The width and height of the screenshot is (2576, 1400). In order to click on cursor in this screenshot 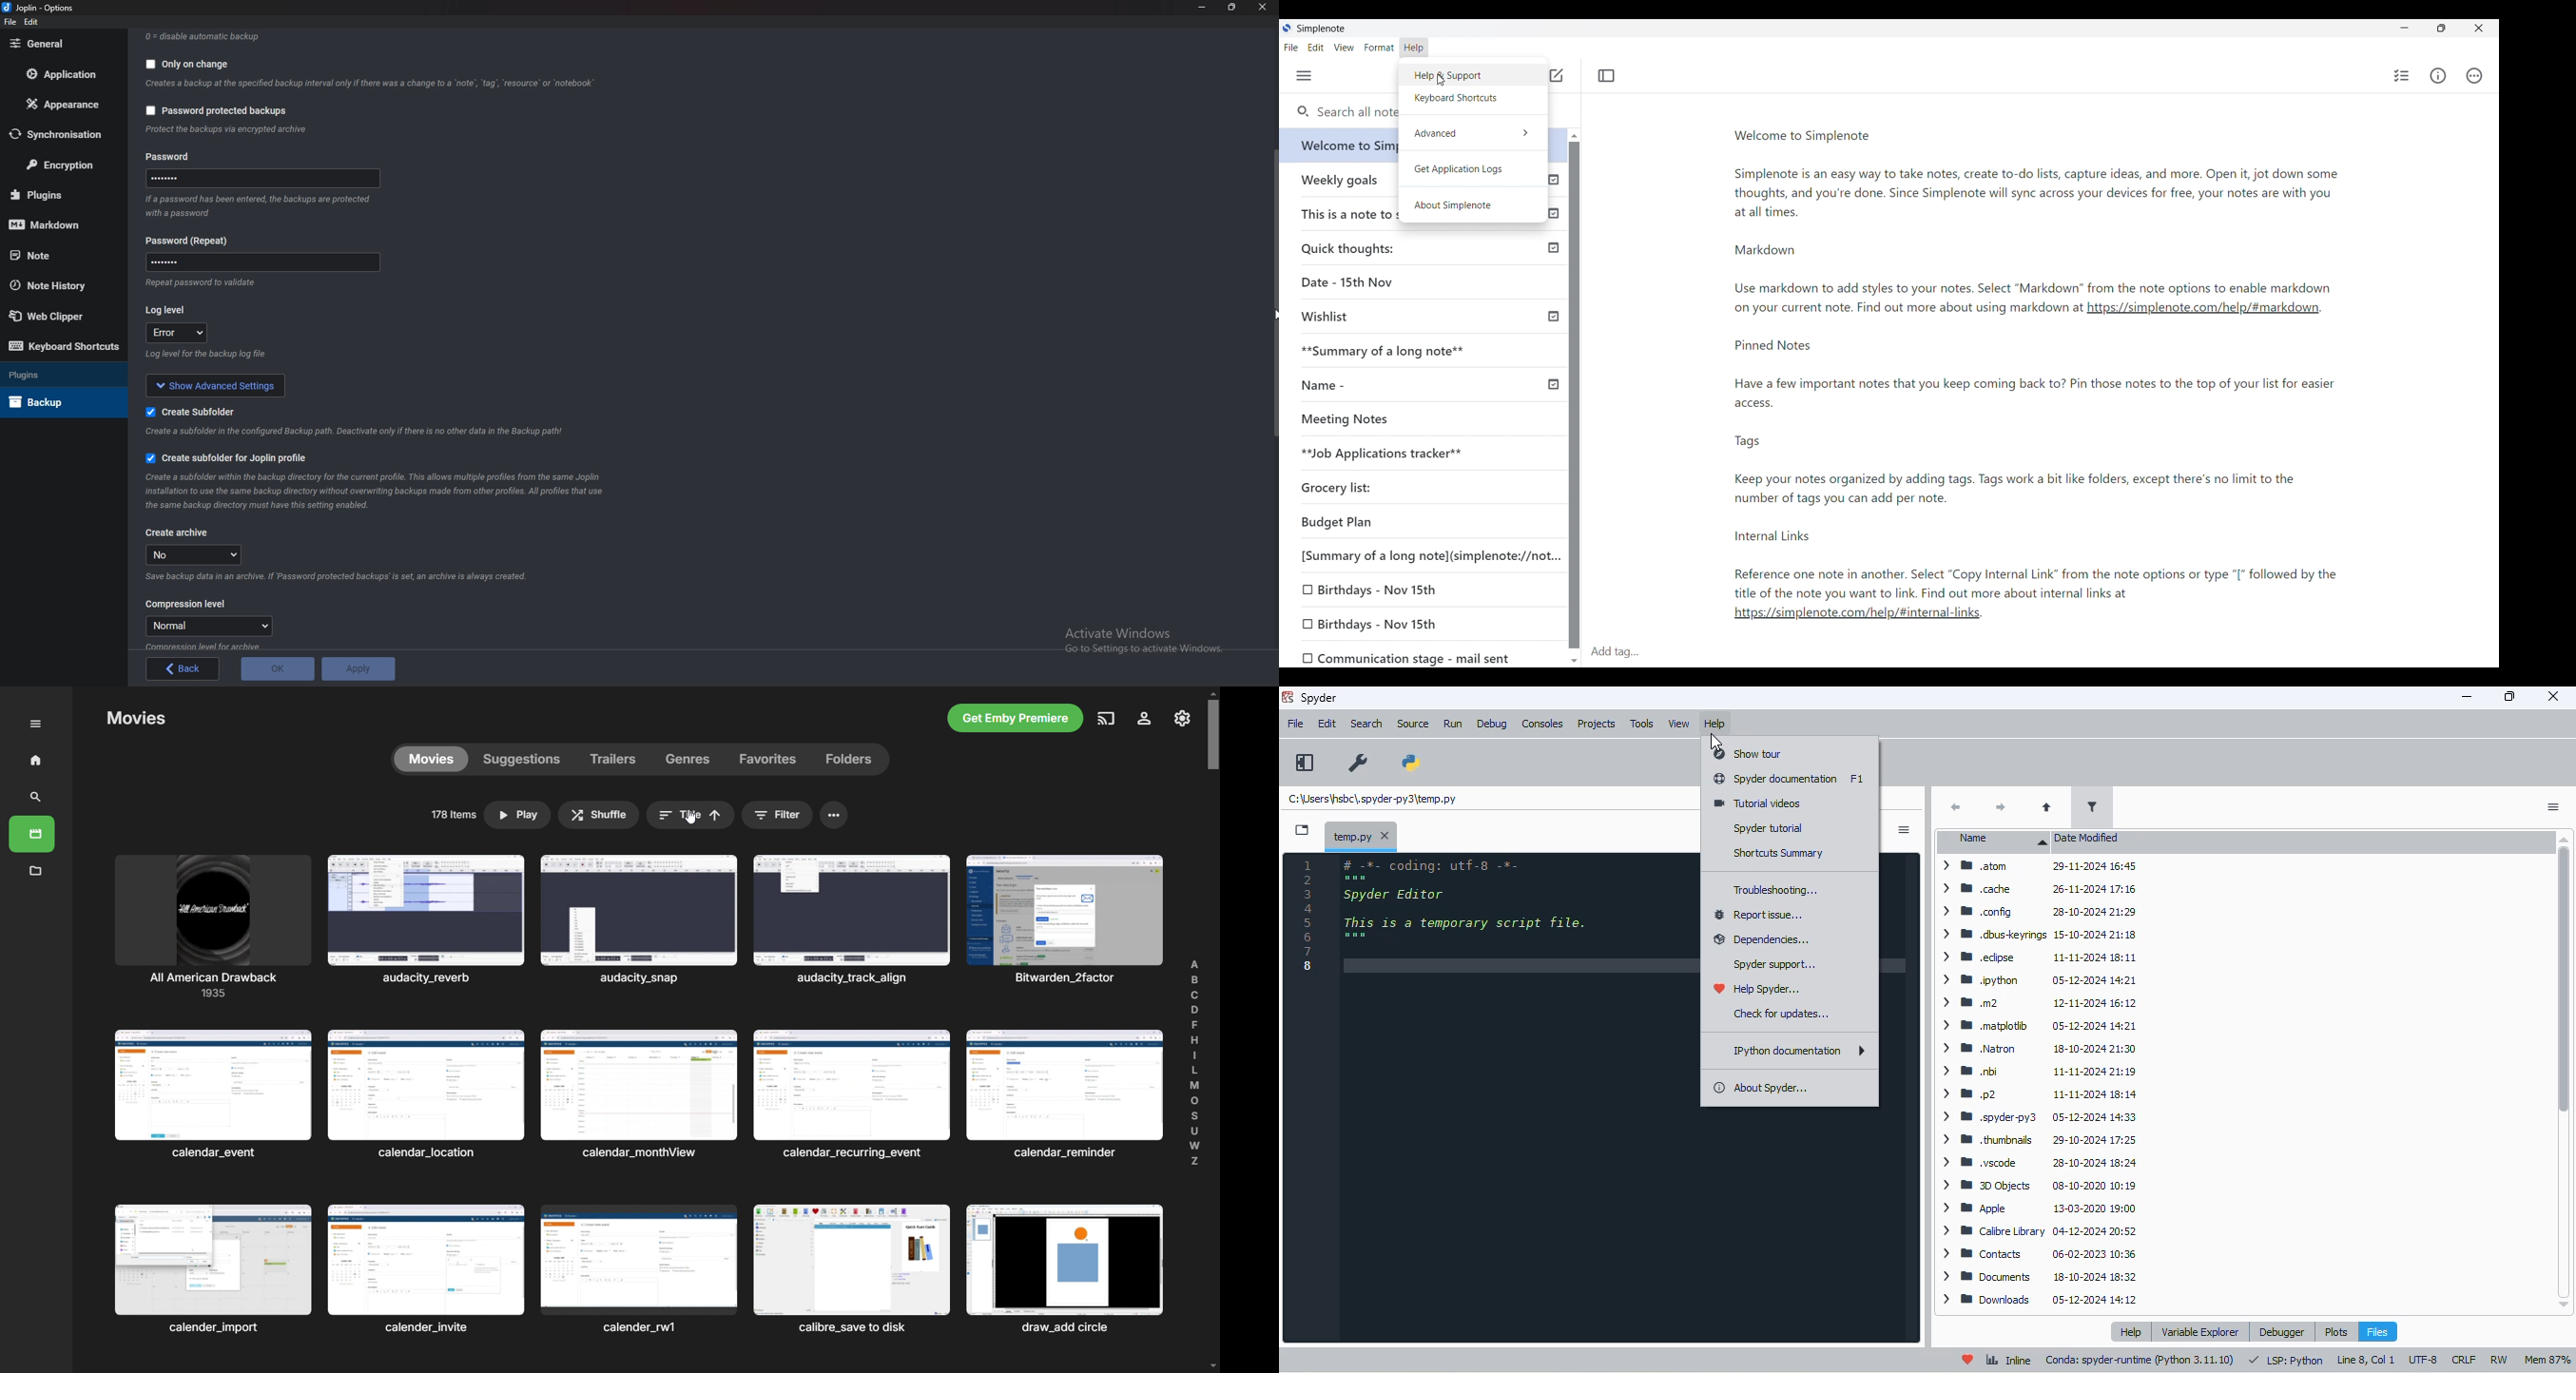, I will do `click(1443, 81)`.